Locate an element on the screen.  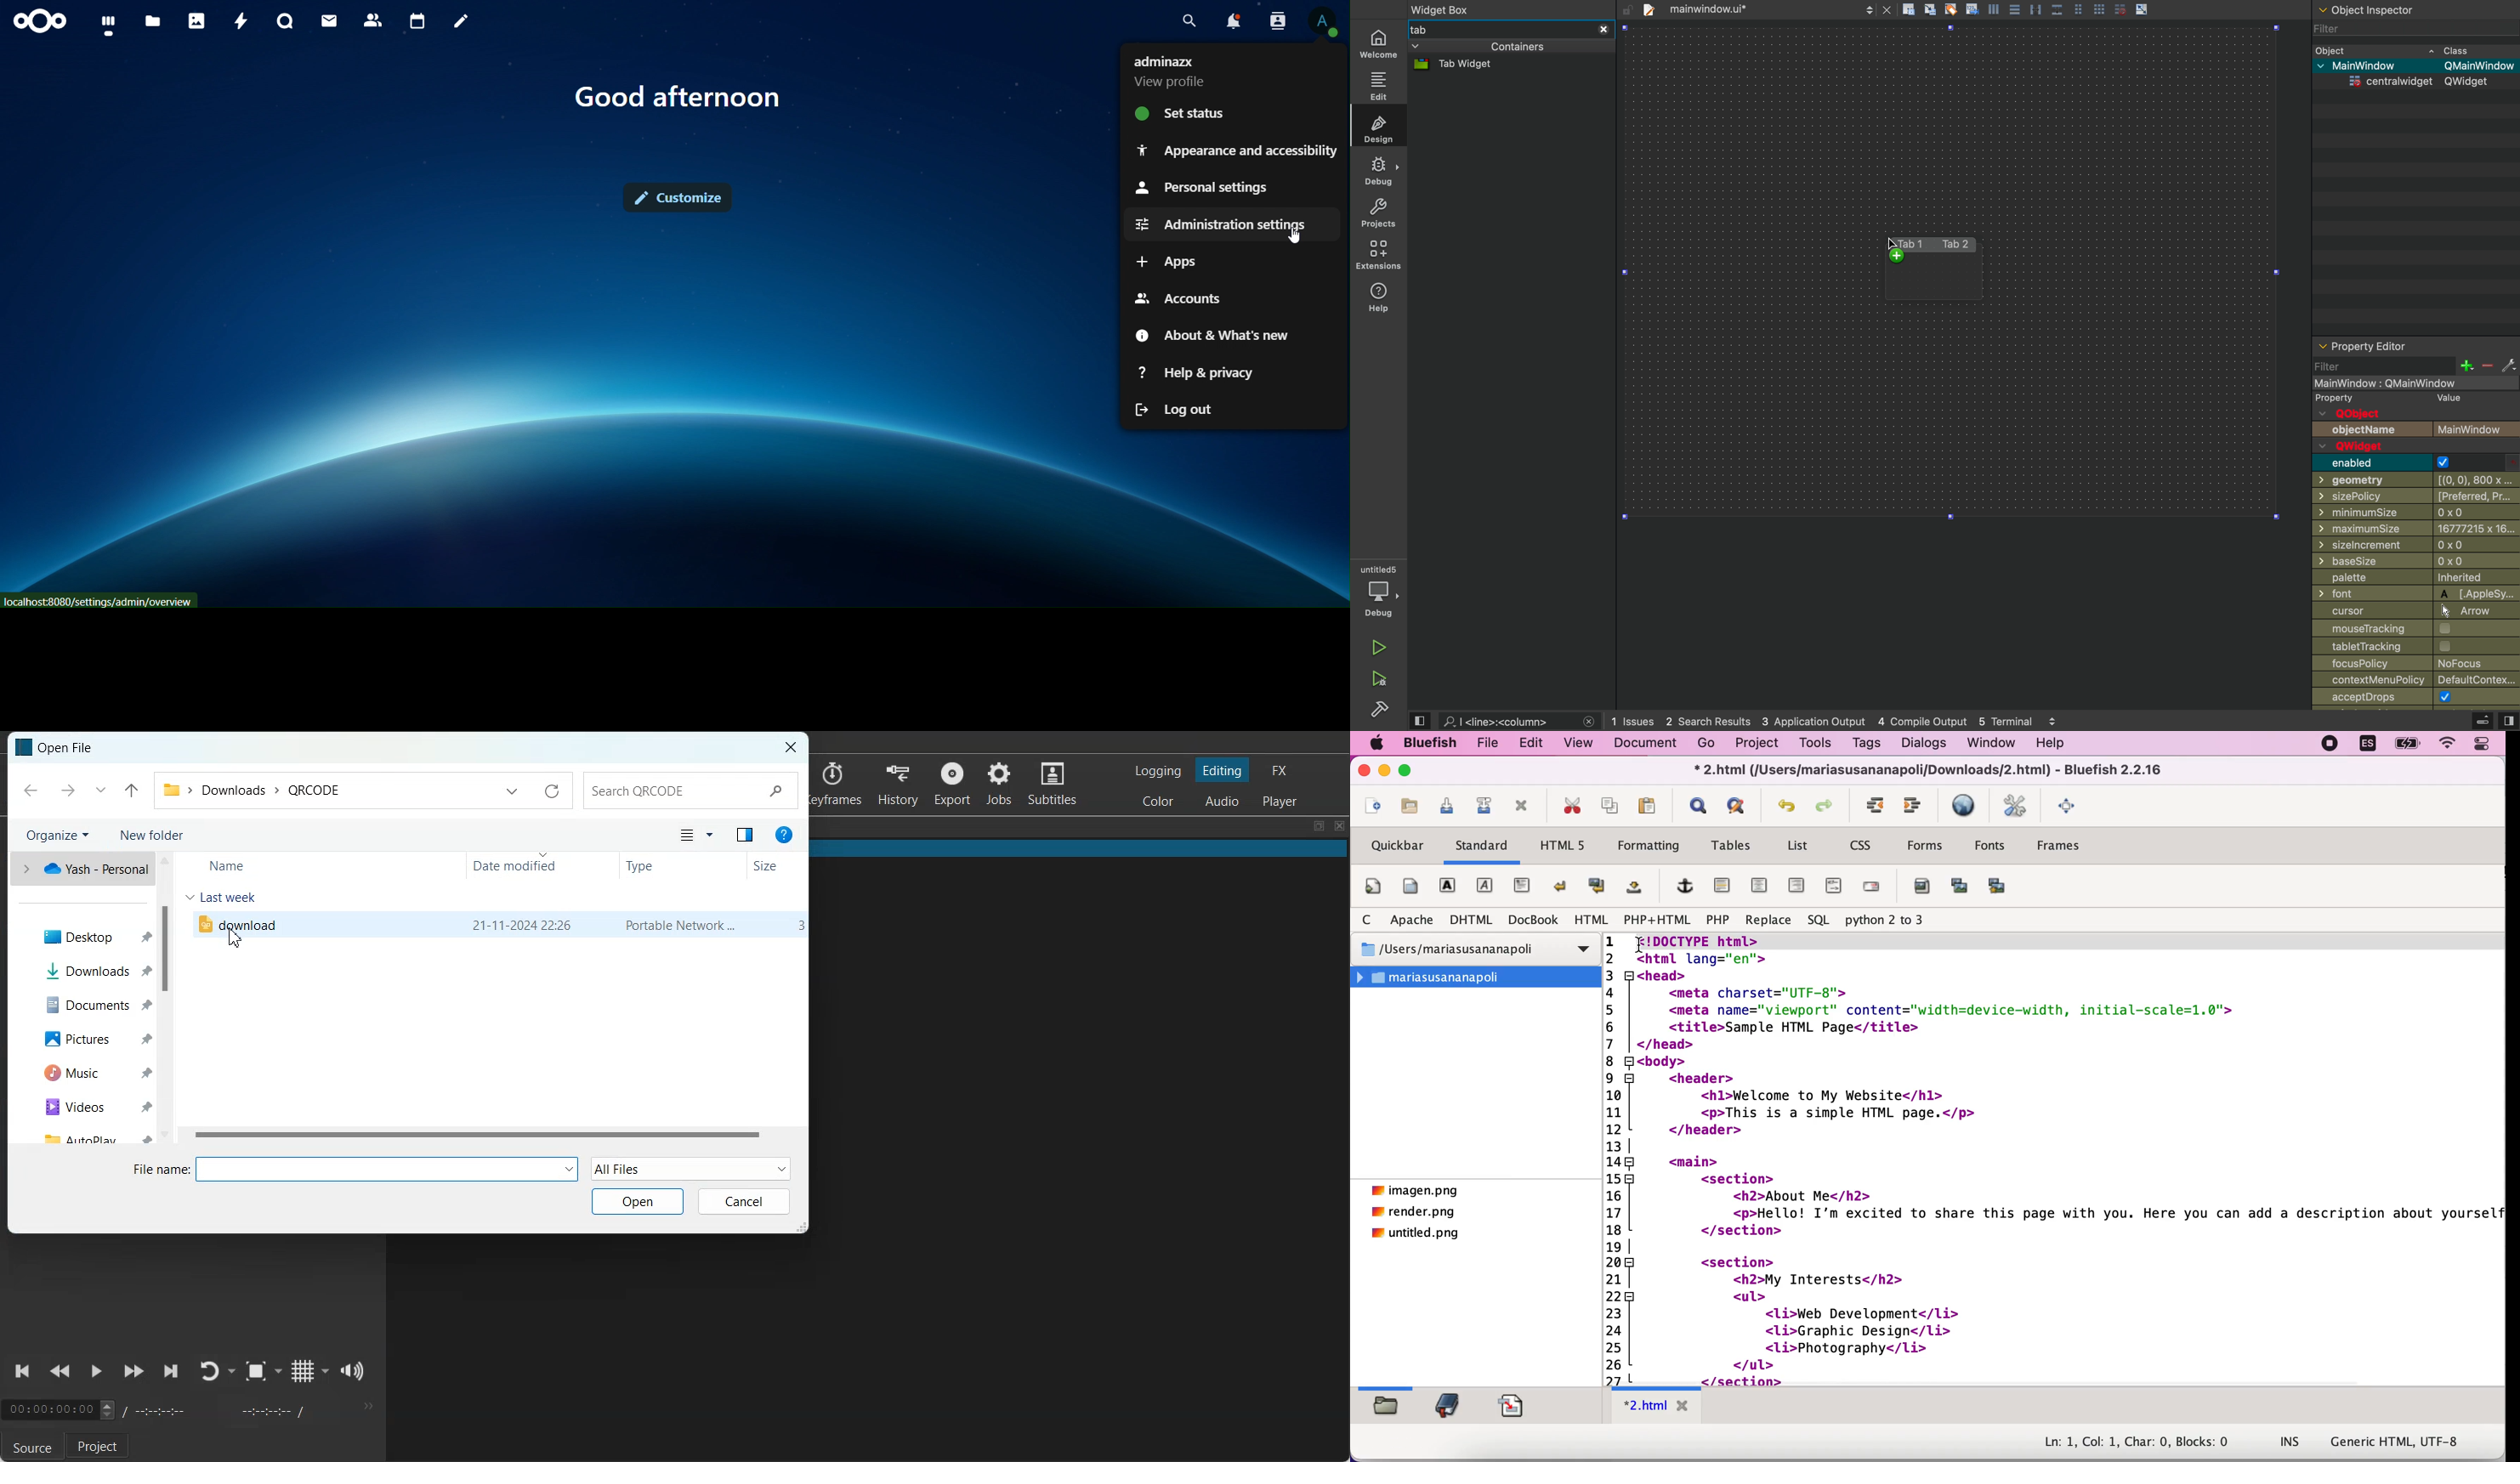
contacts is located at coordinates (372, 20).